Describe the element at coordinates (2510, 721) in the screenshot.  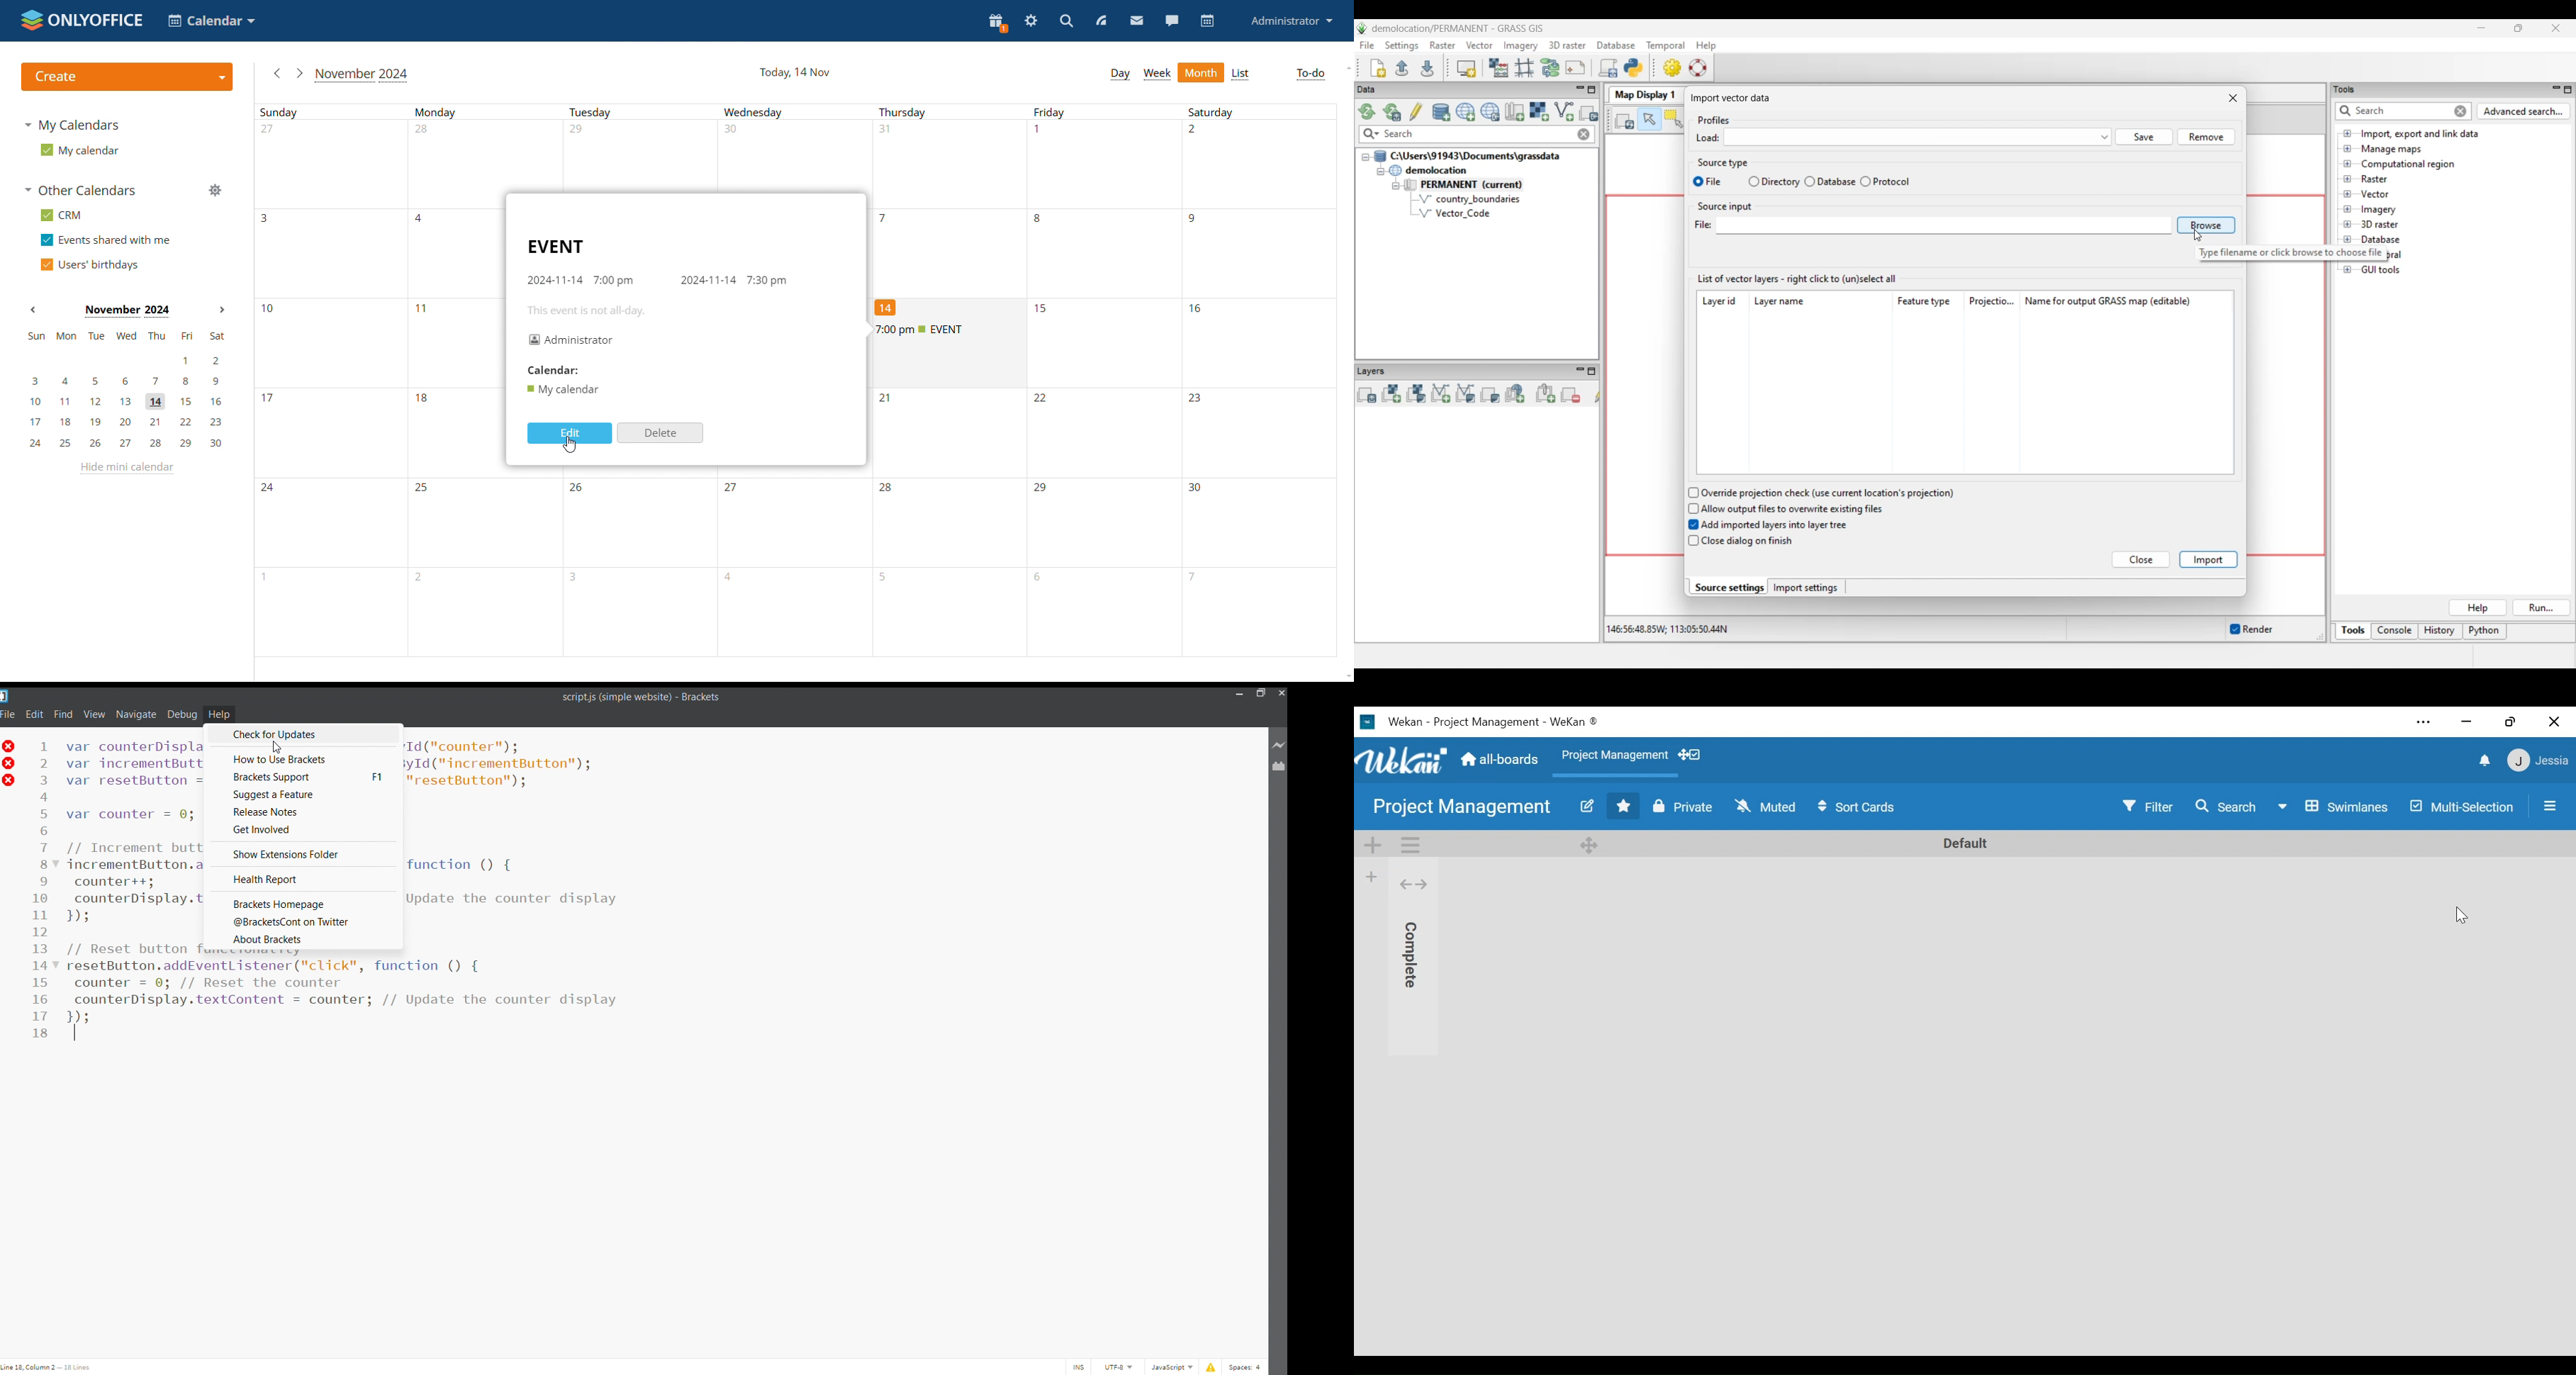
I see `Restore` at that location.